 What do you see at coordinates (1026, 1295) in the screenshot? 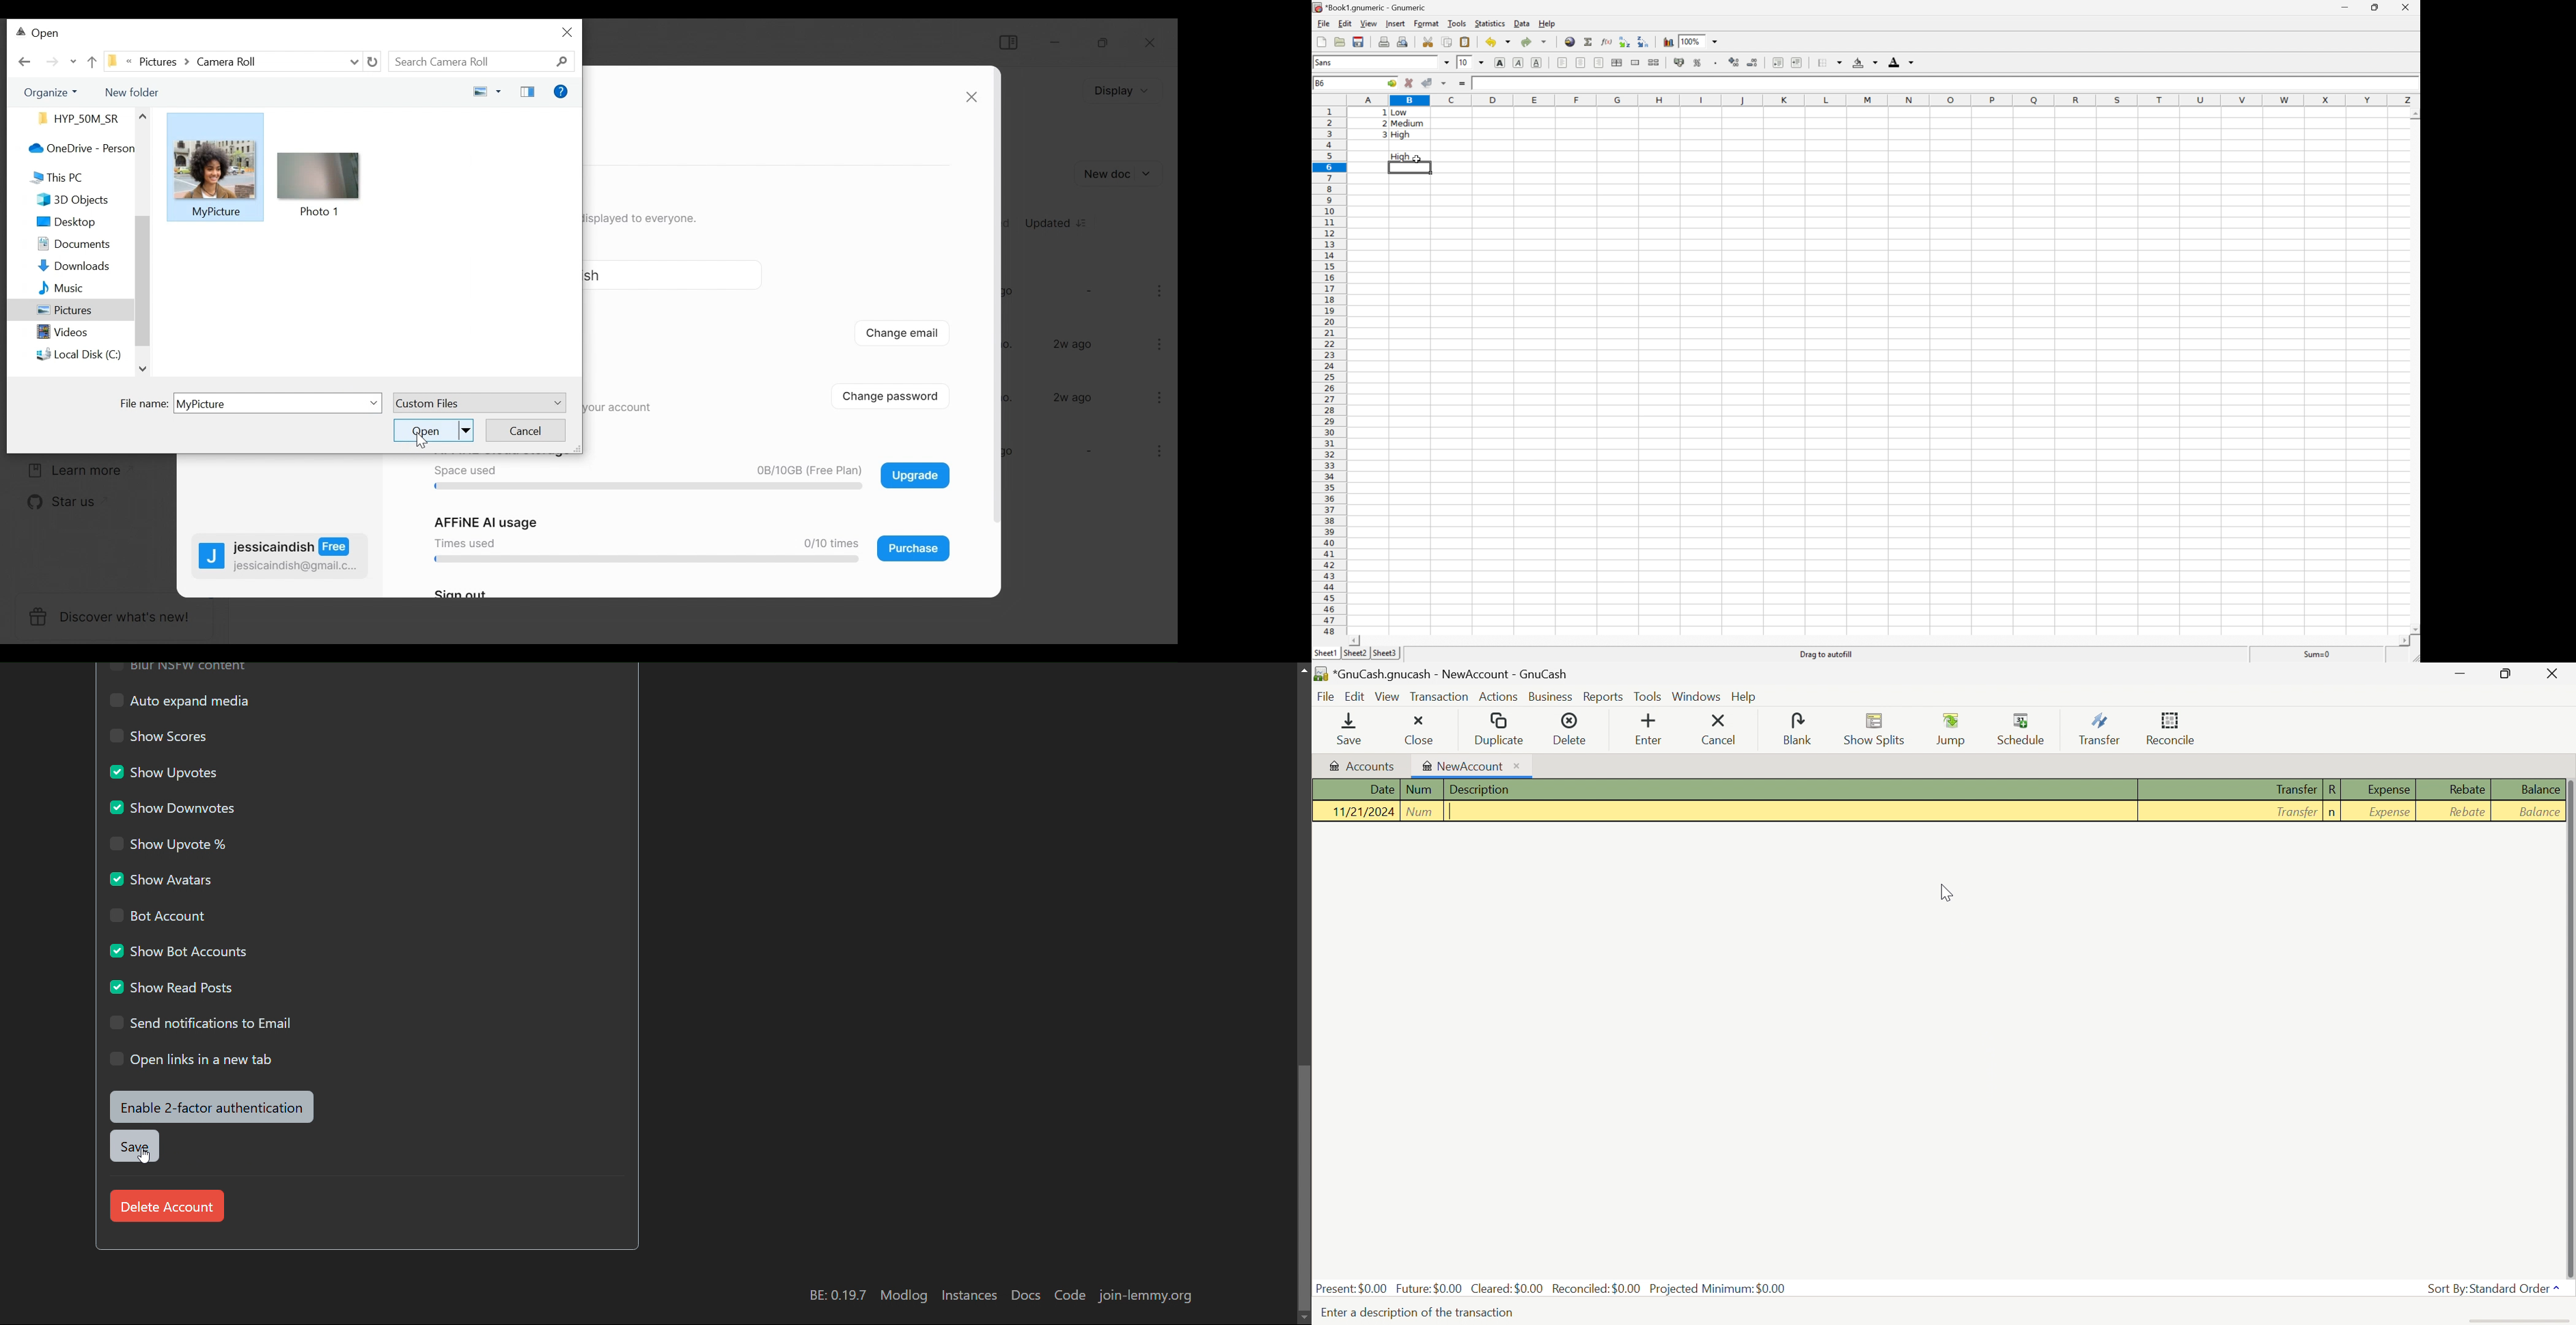
I see `docs` at bounding box center [1026, 1295].